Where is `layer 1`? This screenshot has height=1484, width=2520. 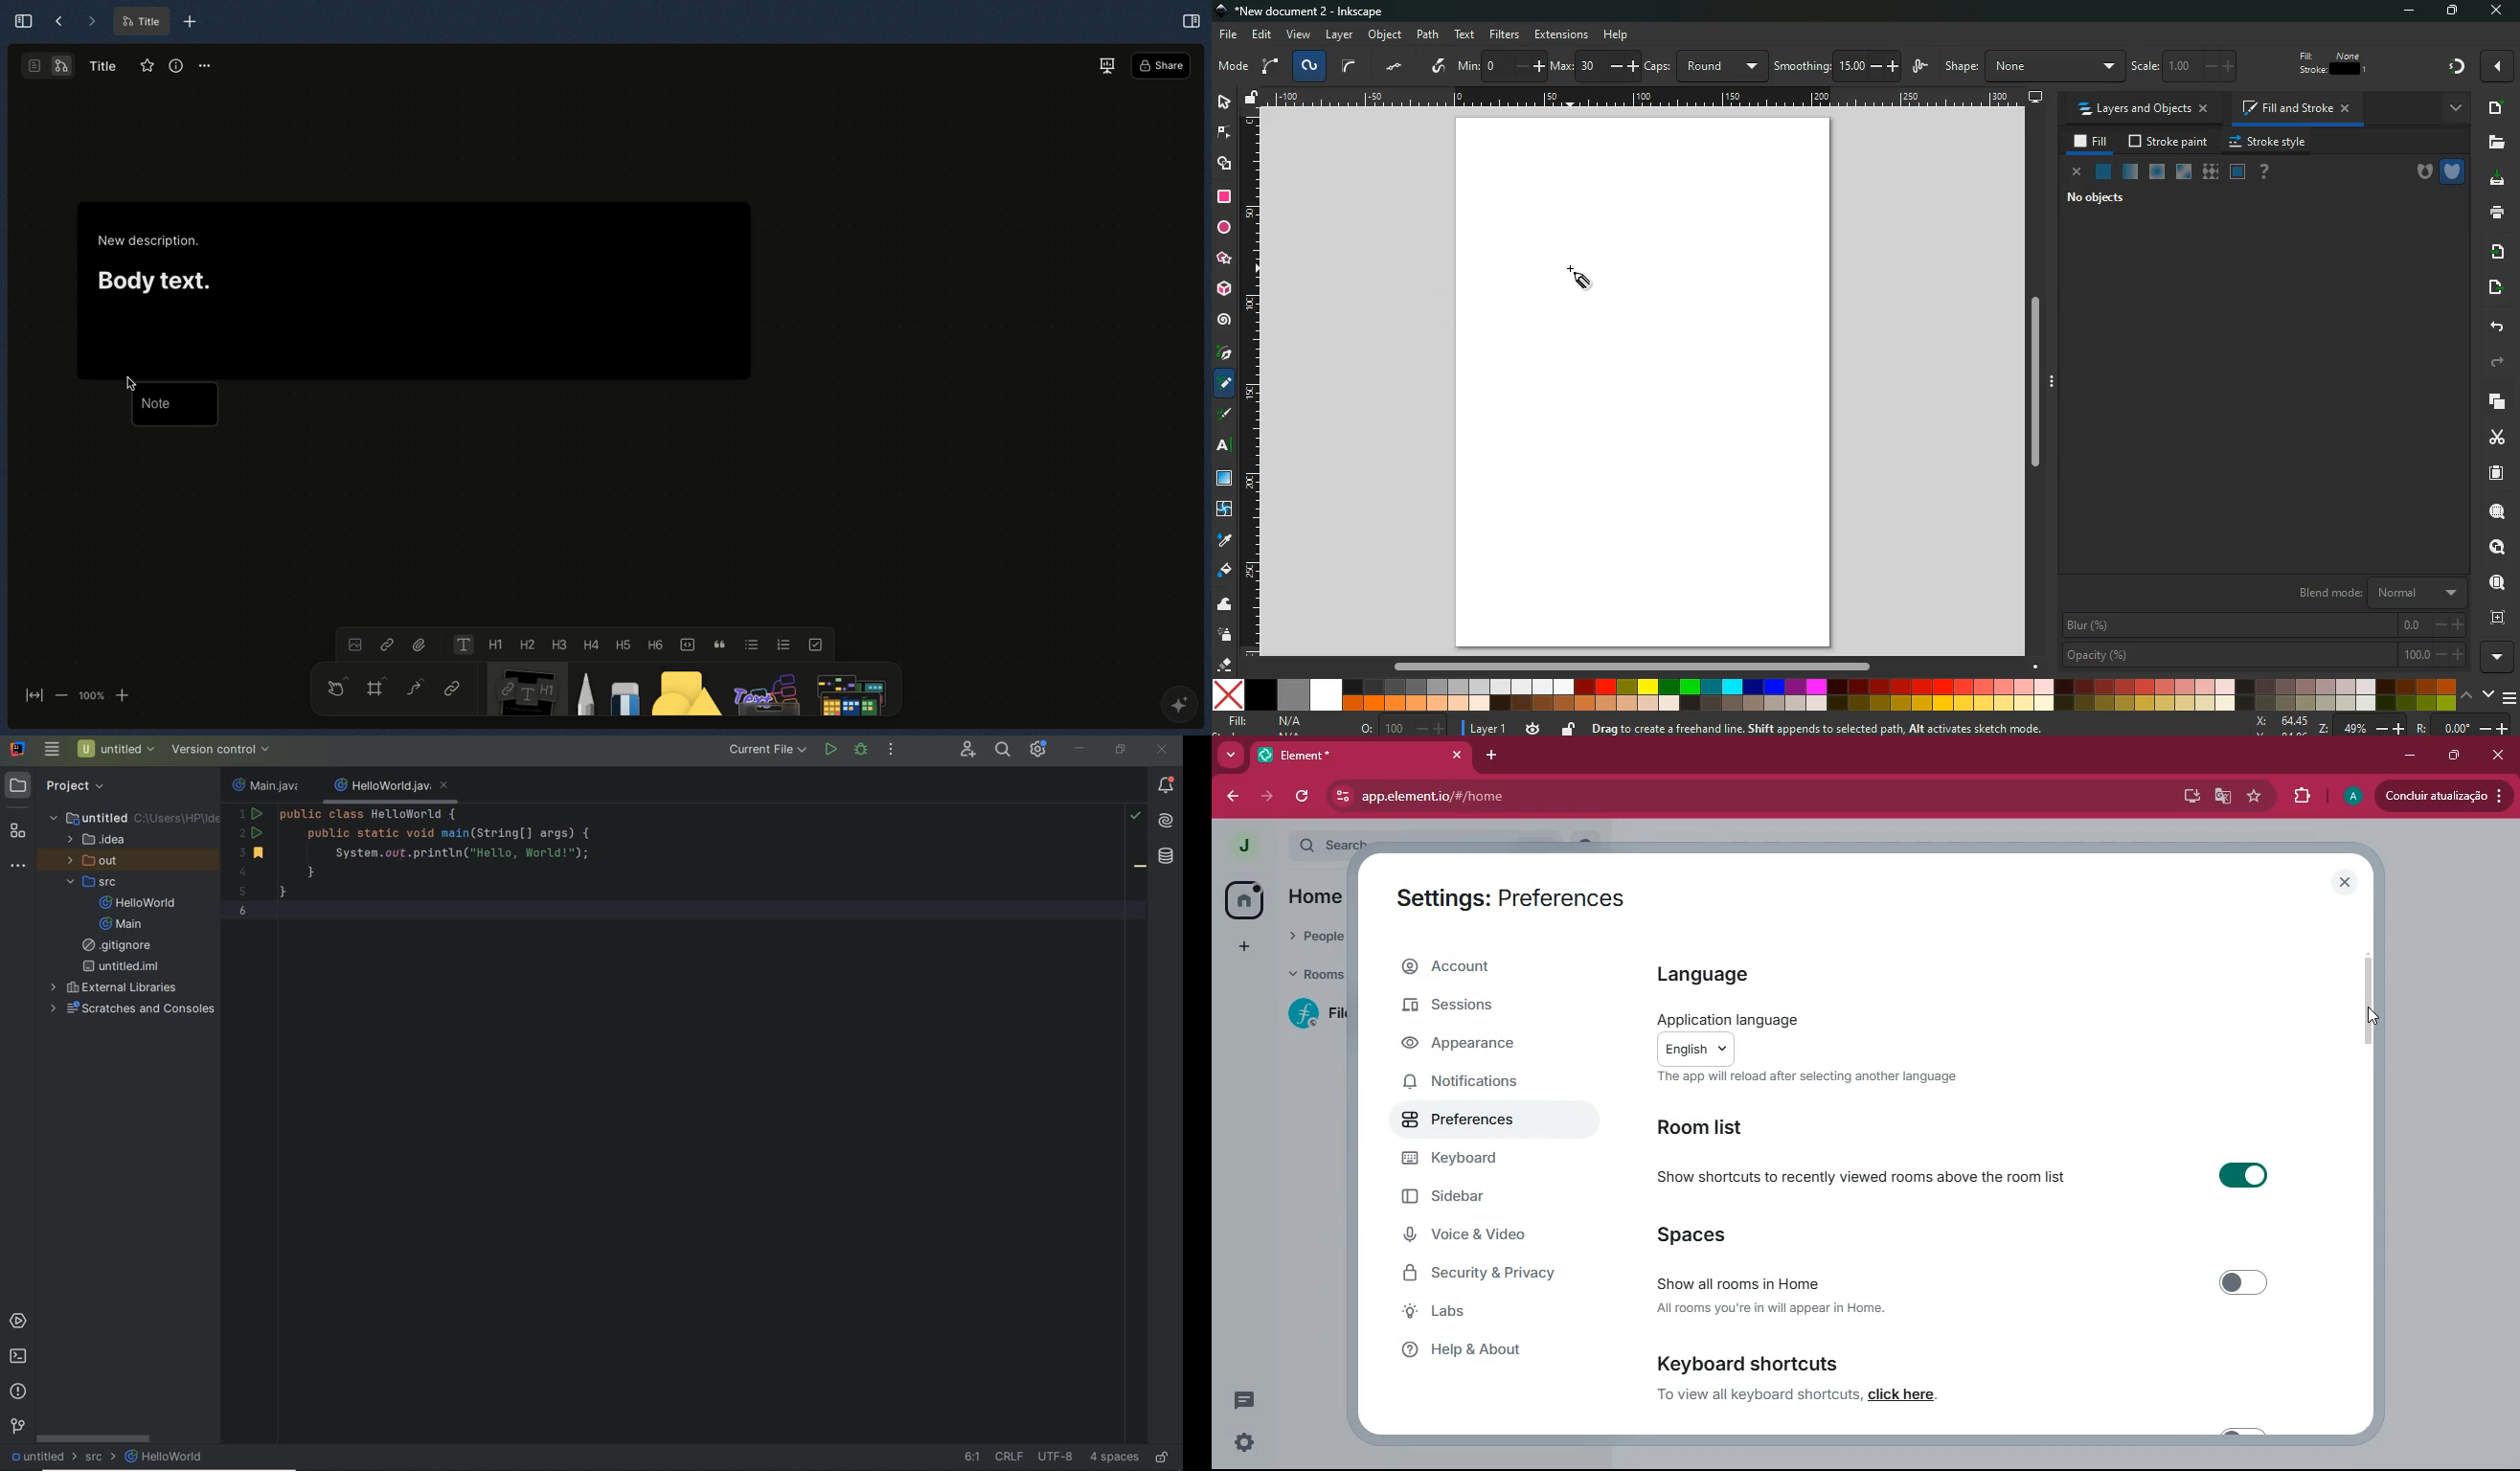
layer 1 is located at coordinates (1490, 727).